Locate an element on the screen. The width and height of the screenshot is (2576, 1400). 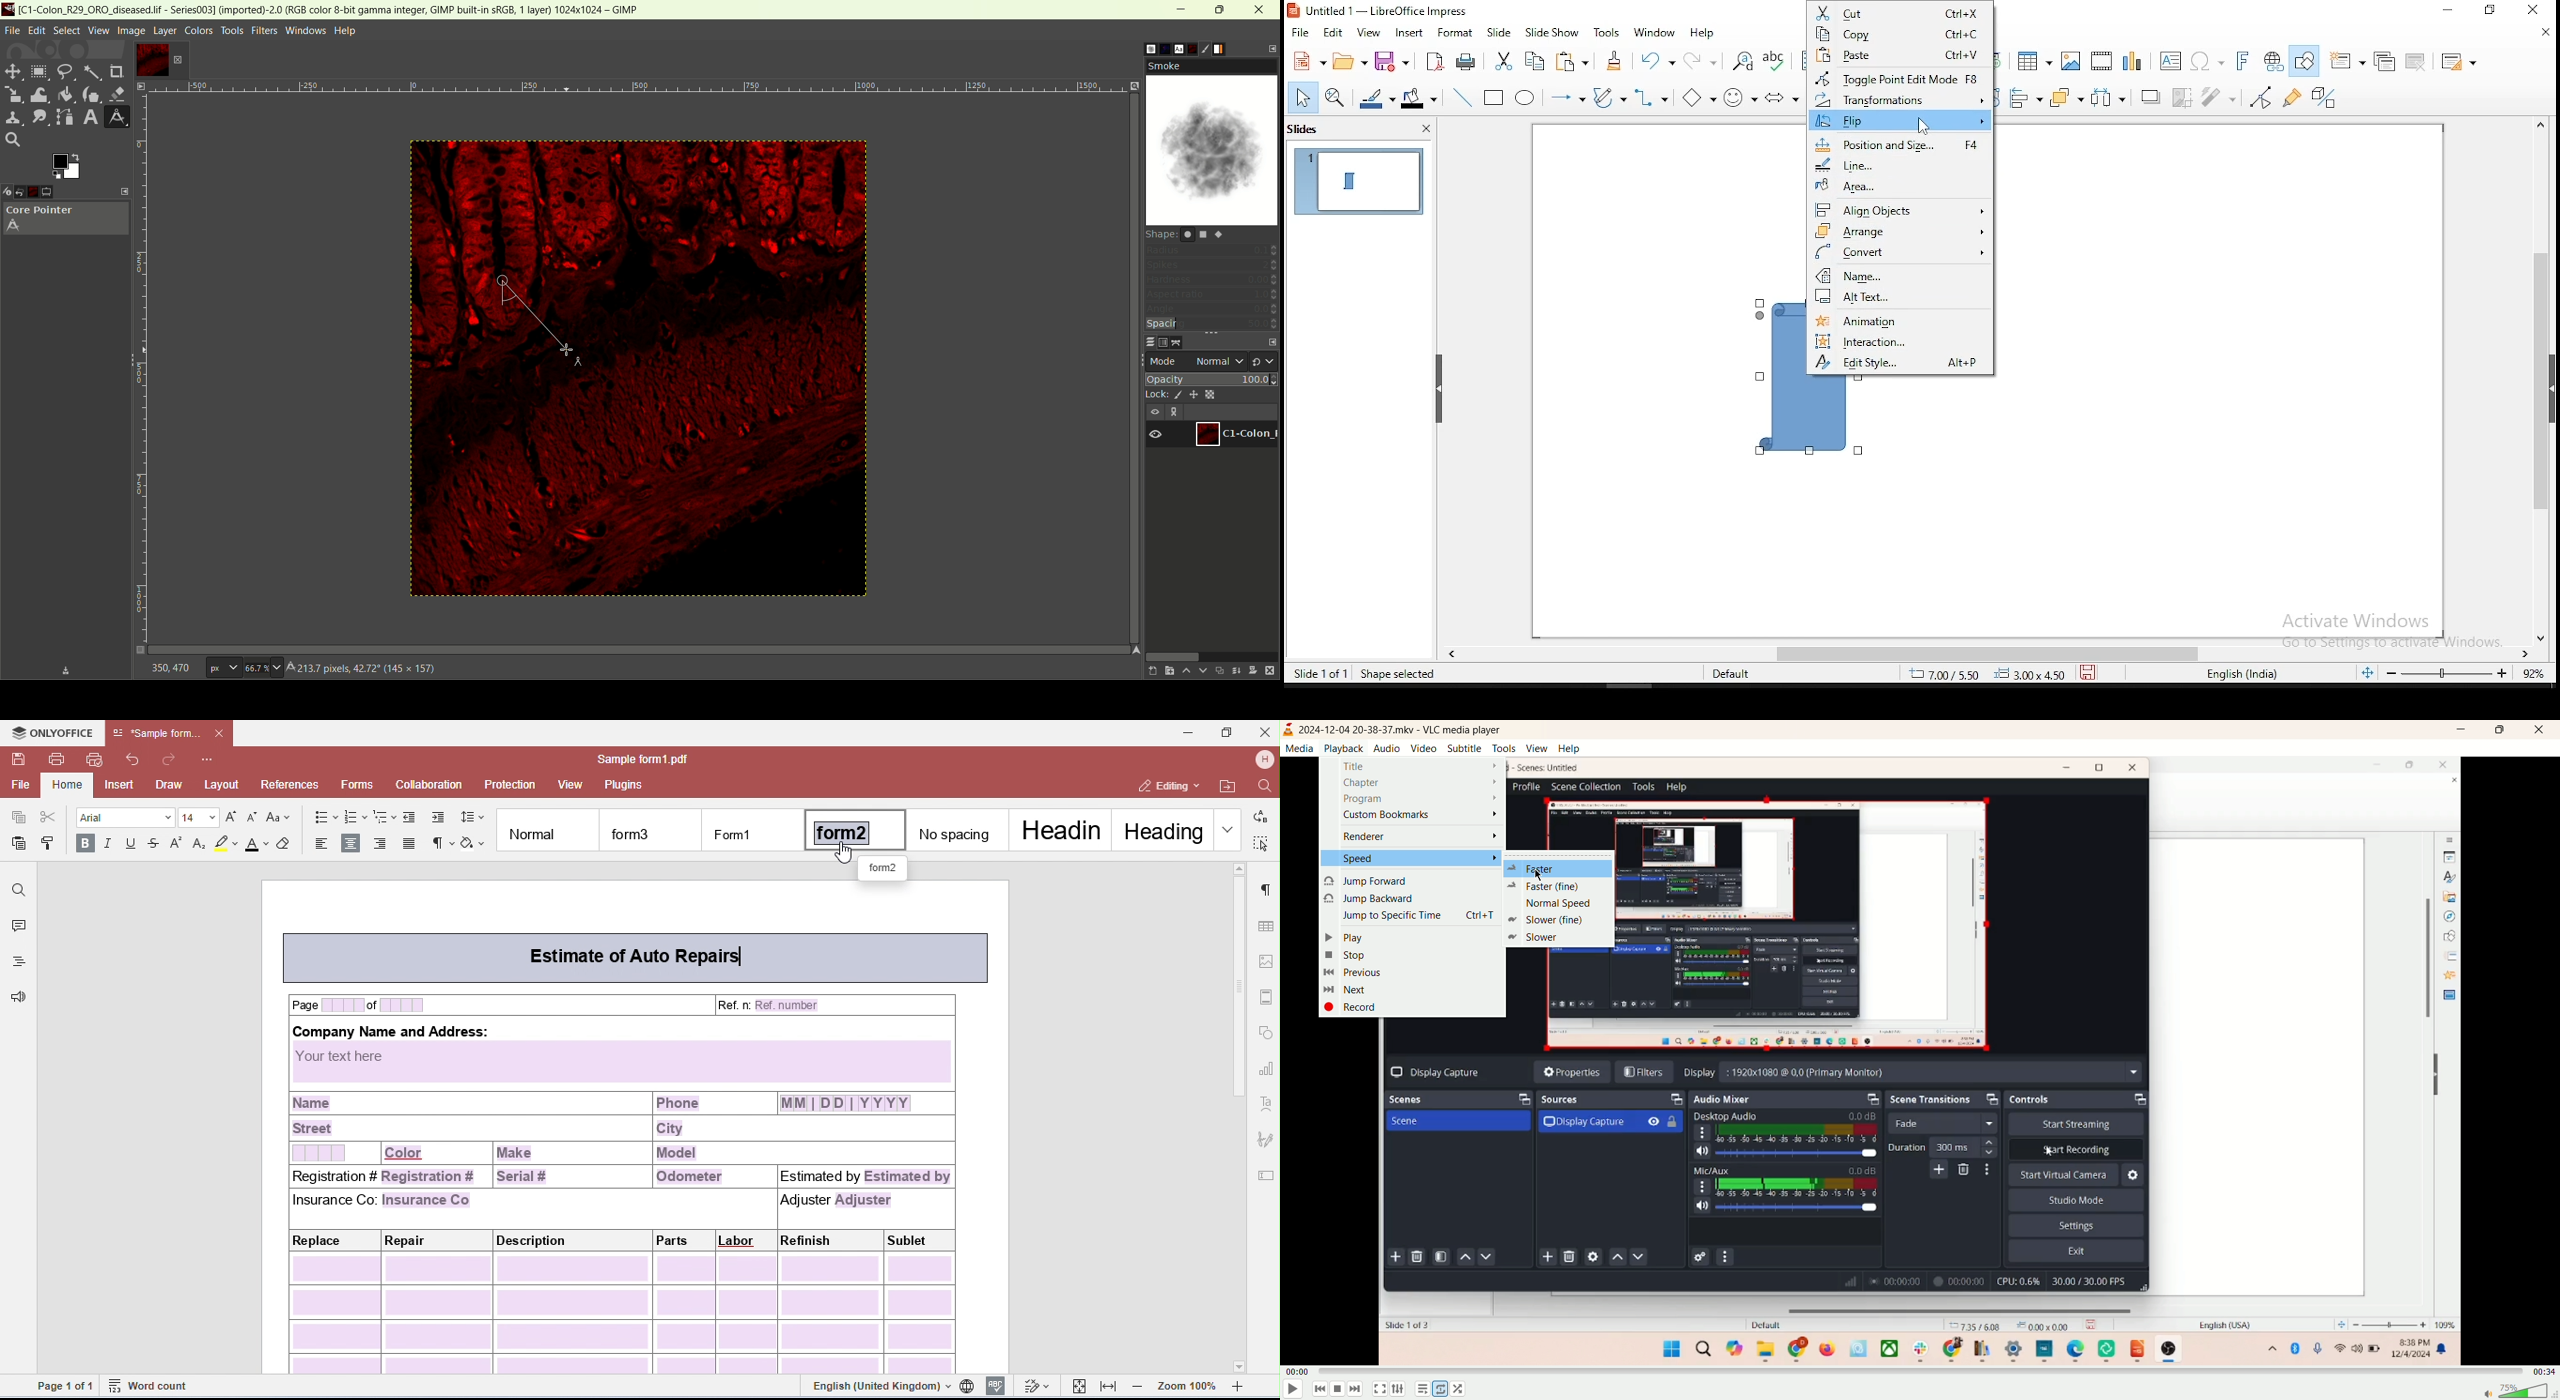
view is located at coordinates (98, 30).